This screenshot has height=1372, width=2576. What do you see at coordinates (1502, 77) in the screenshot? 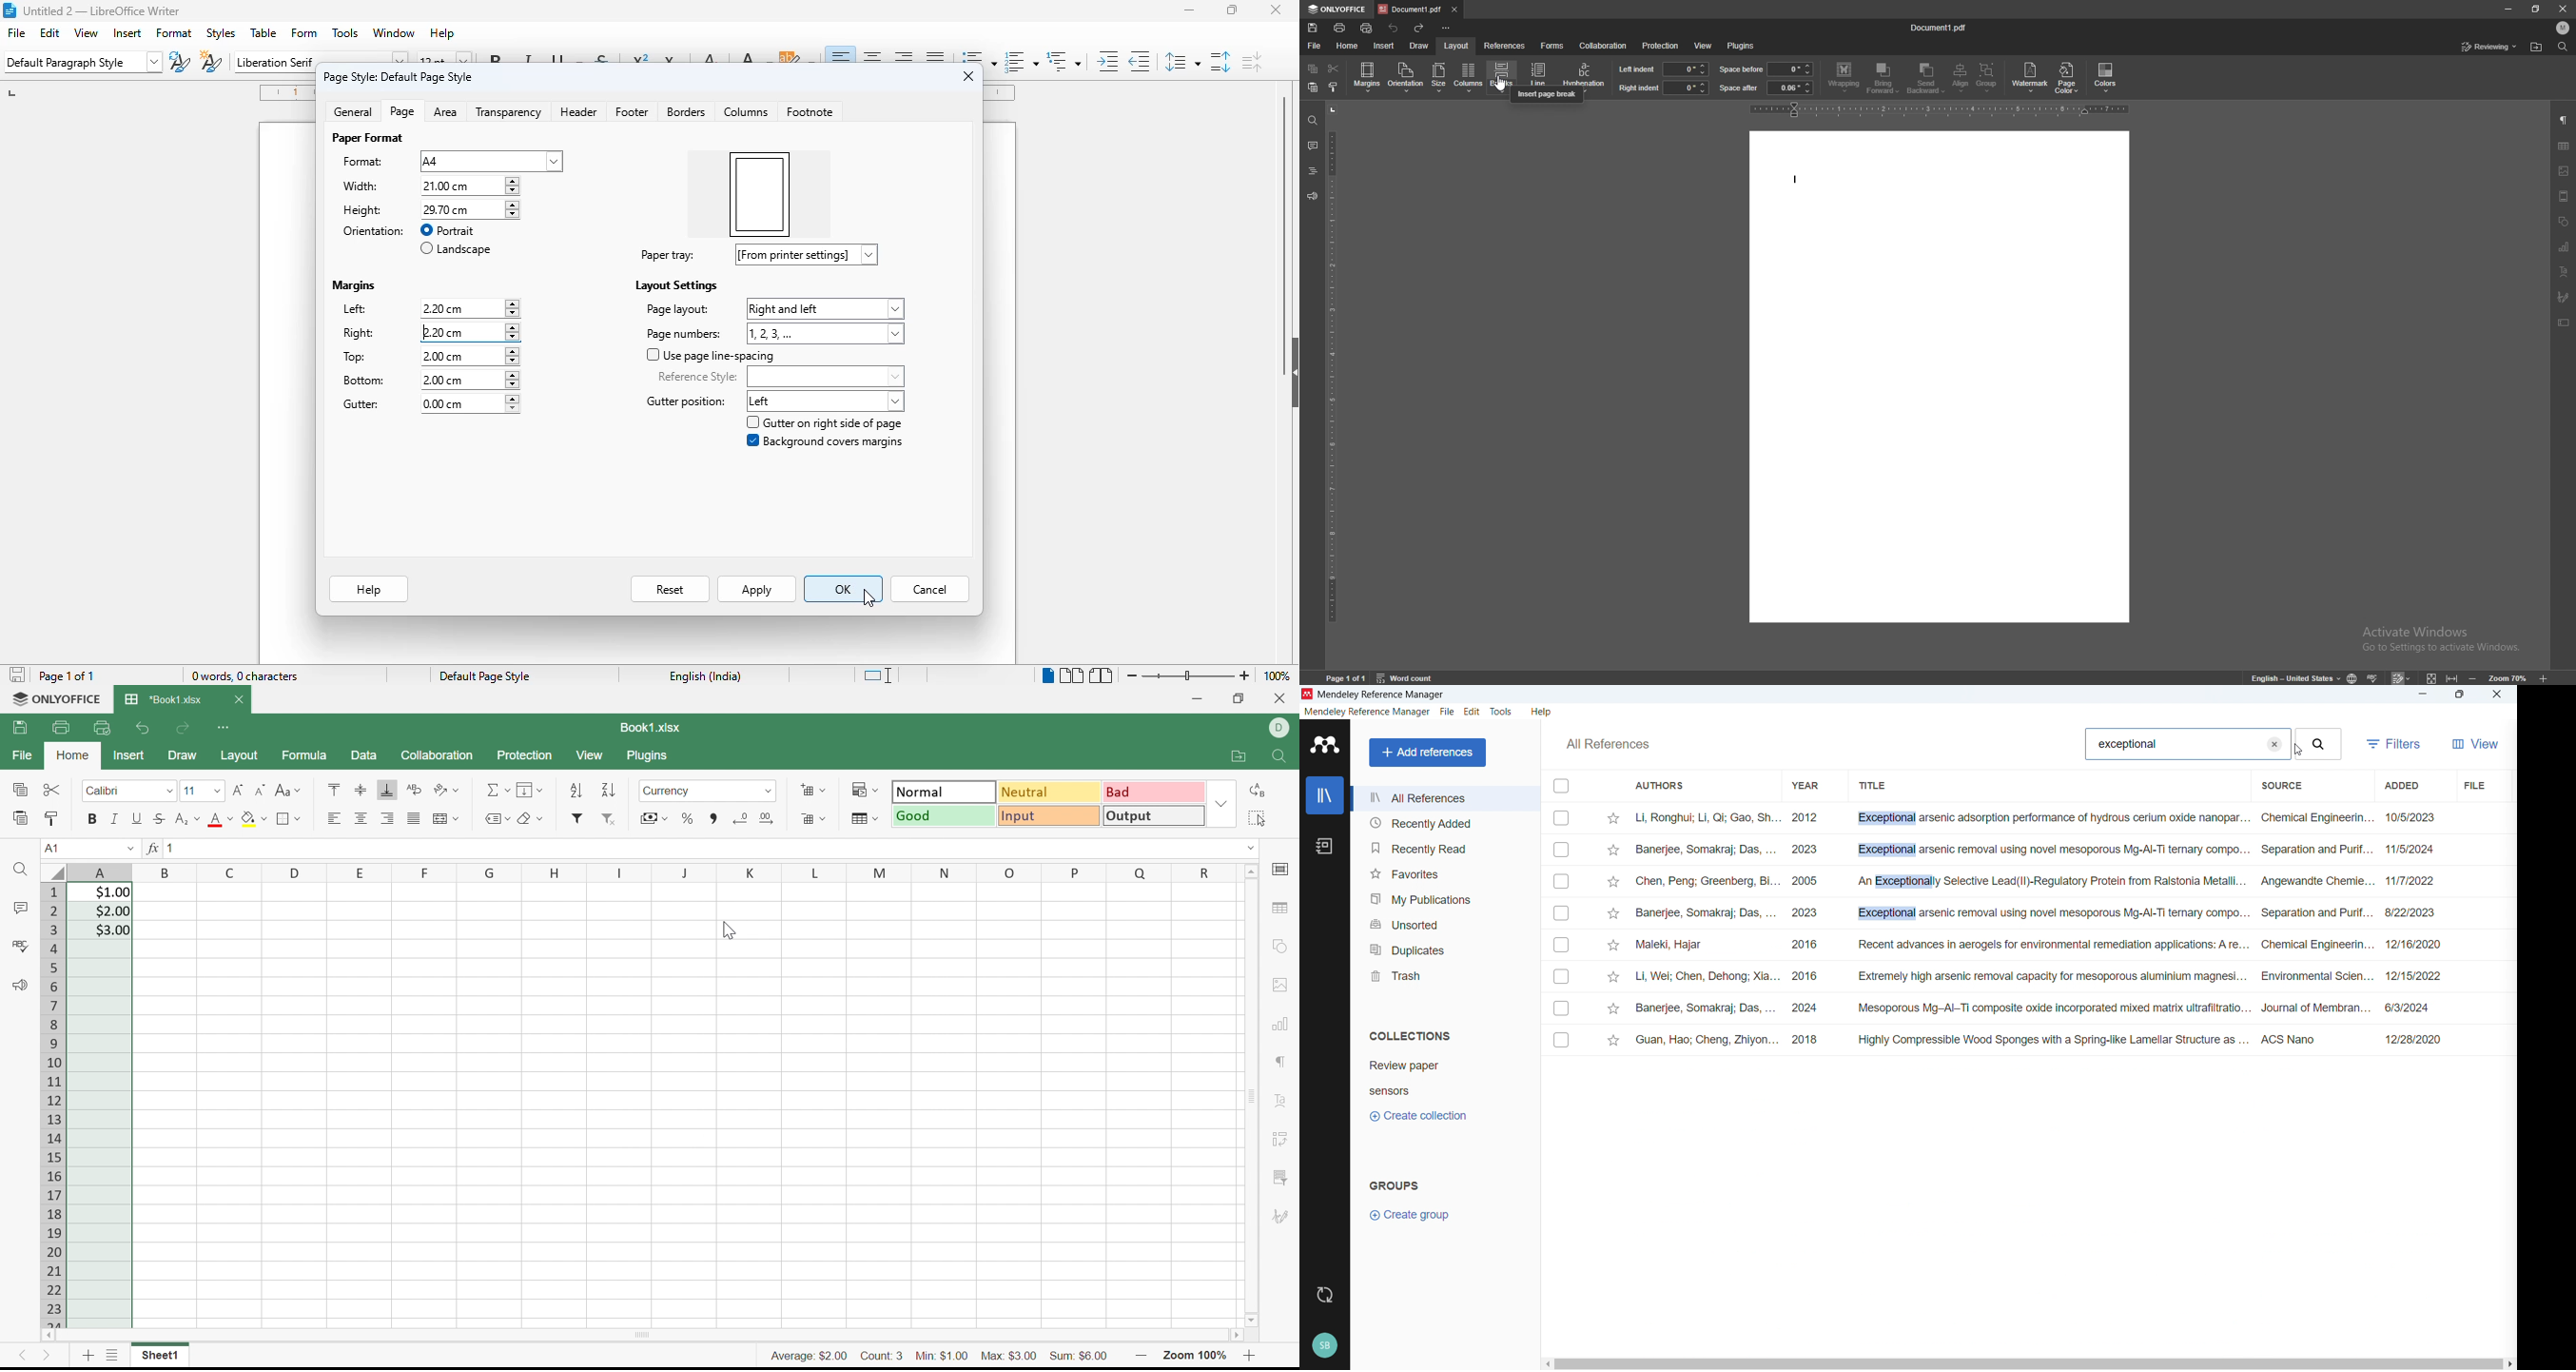
I see `breaks` at bounding box center [1502, 77].